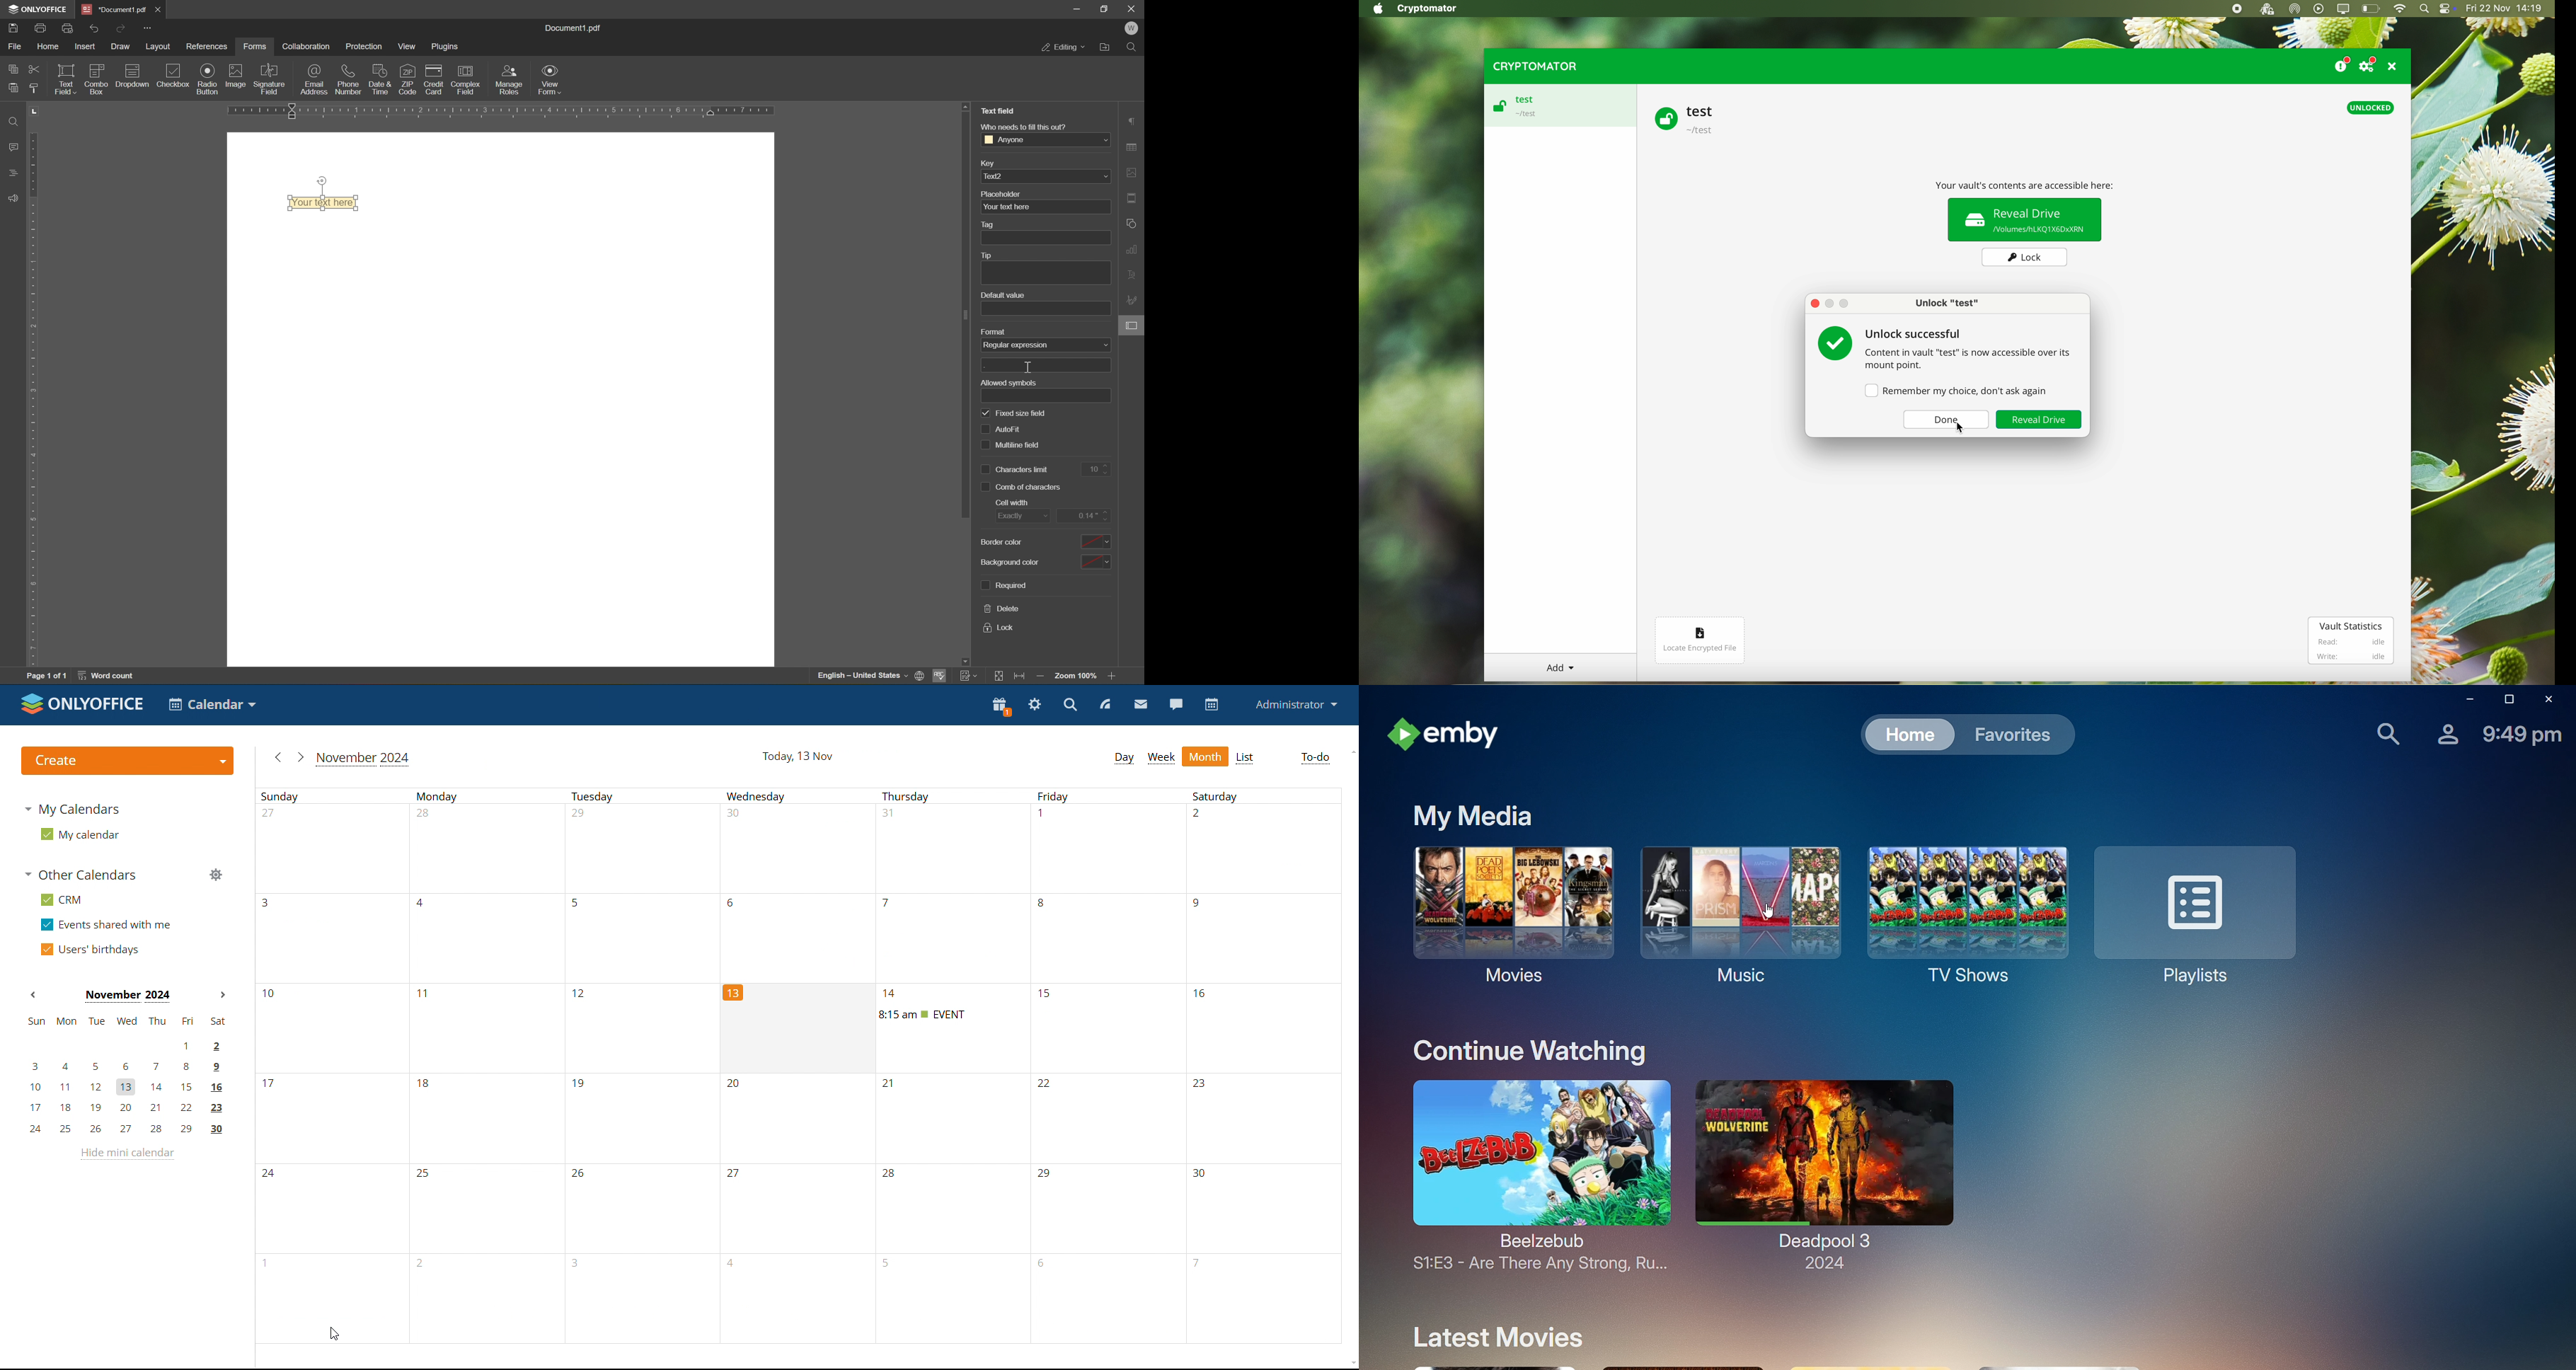 This screenshot has width=2576, height=1372. What do you see at coordinates (175, 75) in the screenshot?
I see `checkbox` at bounding box center [175, 75].